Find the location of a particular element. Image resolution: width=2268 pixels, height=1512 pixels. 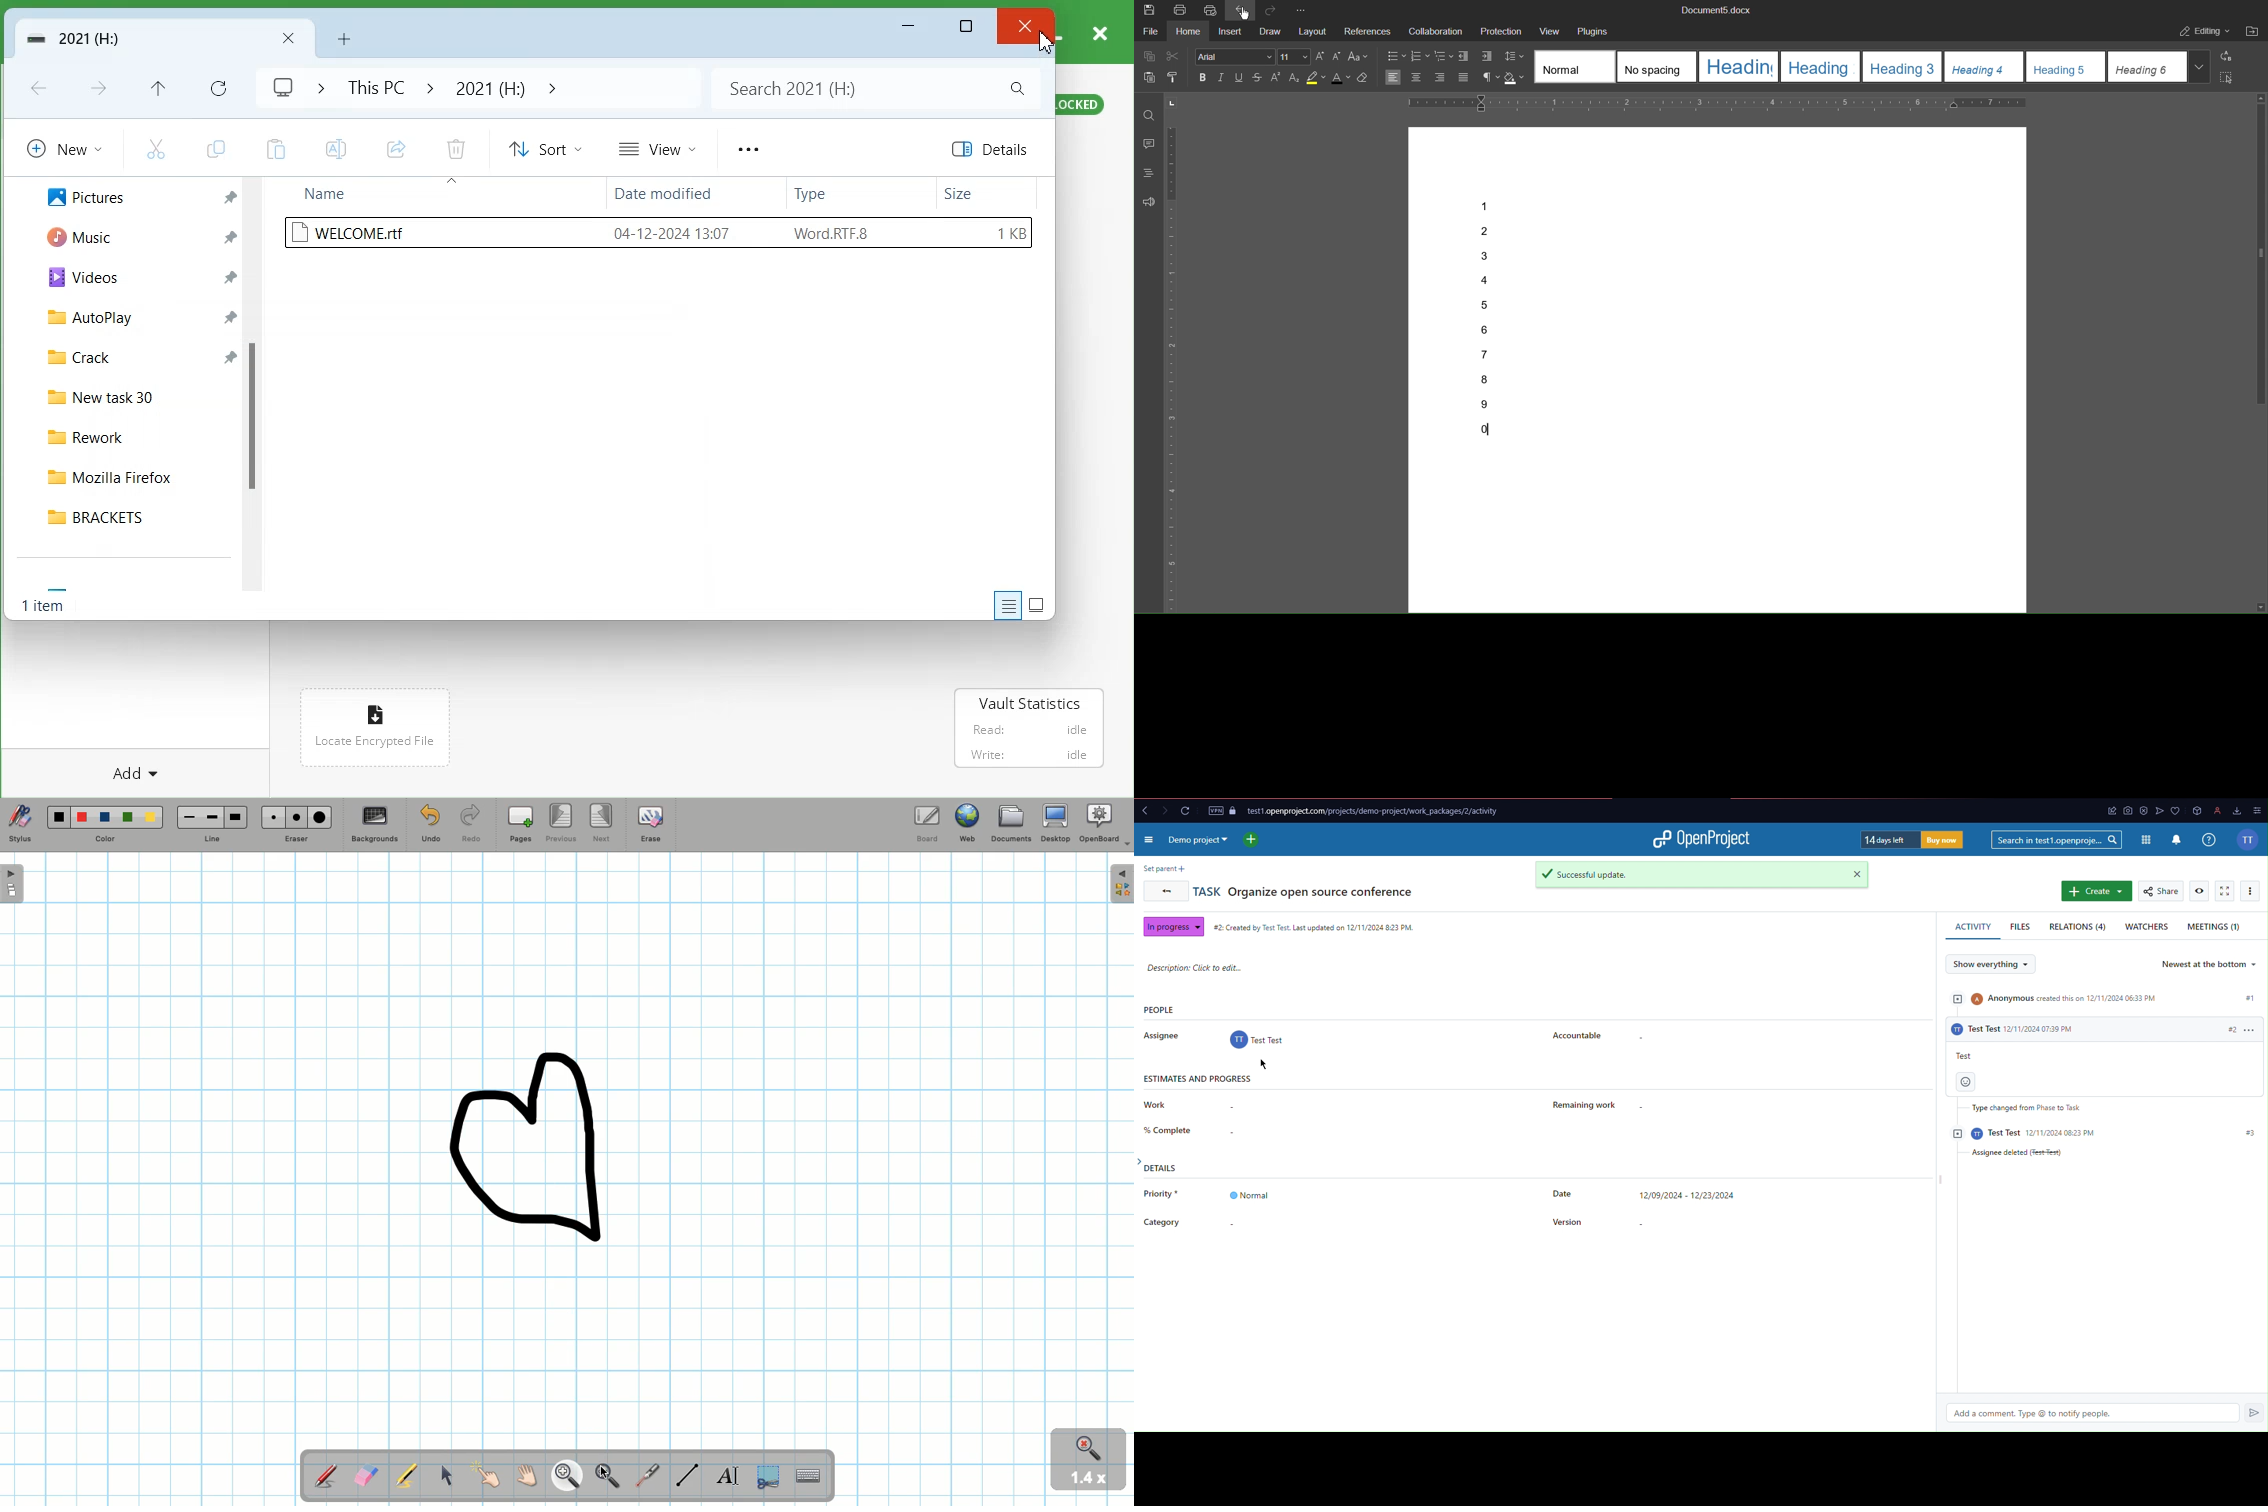

Reload Page is located at coordinates (1185, 810).